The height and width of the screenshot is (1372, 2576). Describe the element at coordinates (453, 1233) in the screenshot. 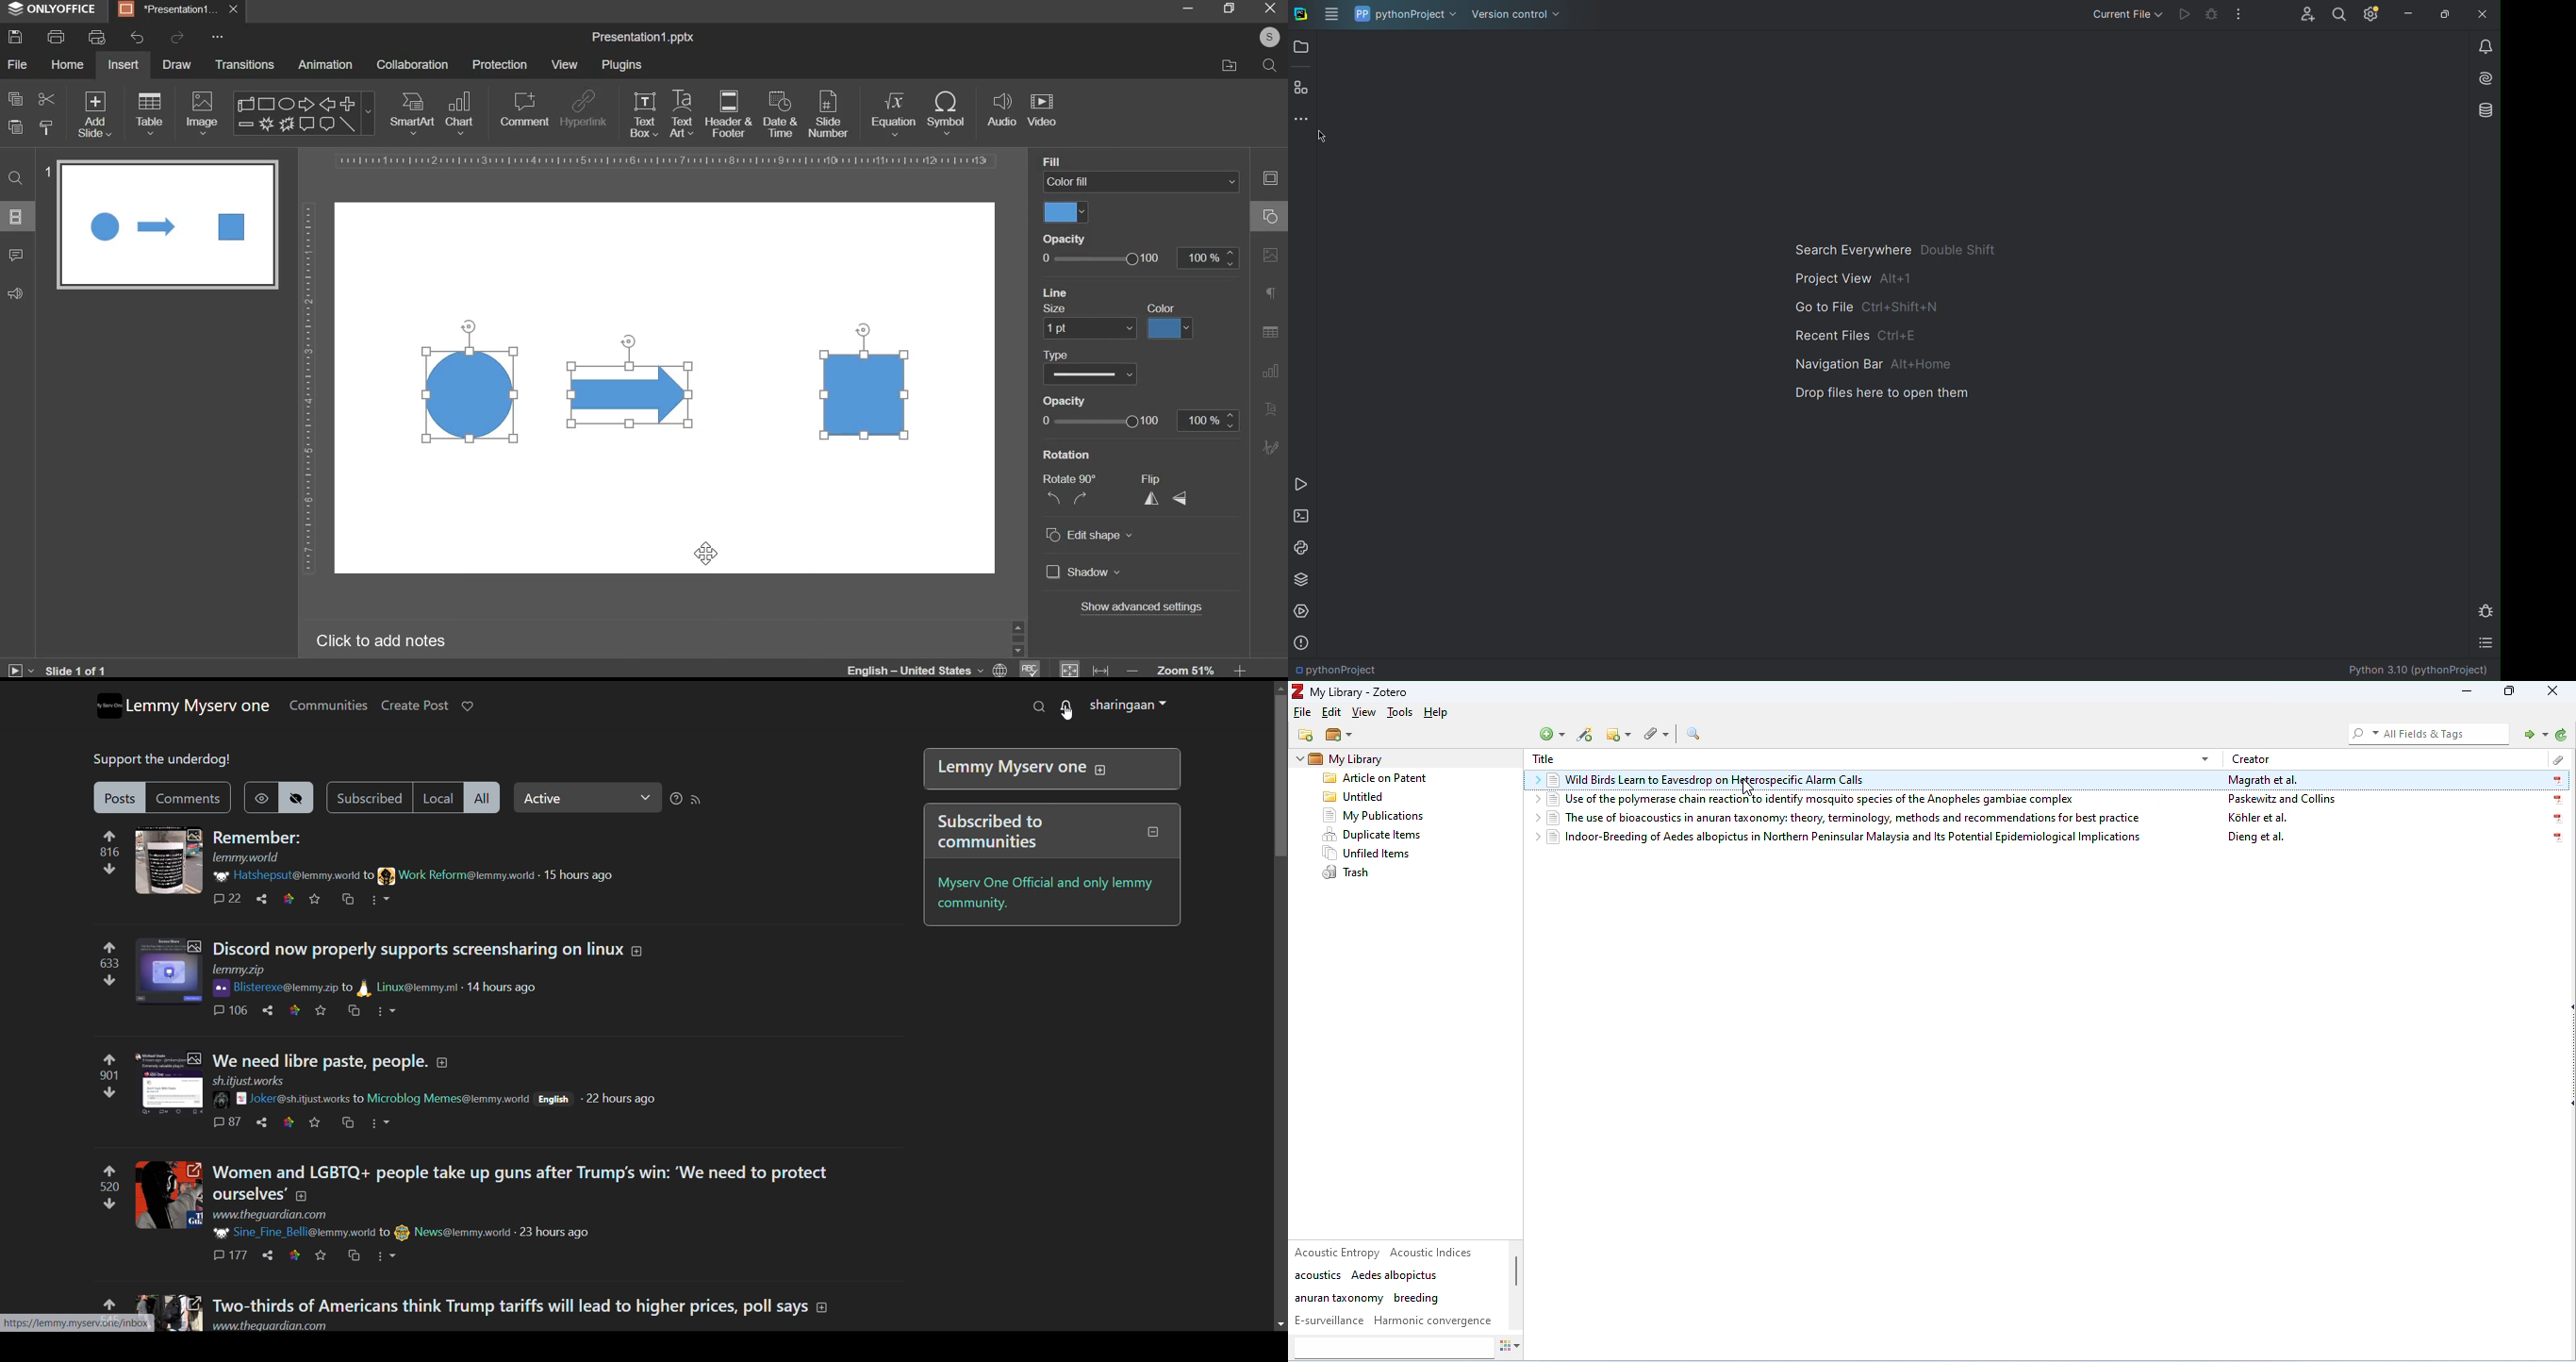

I see `community` at that location.